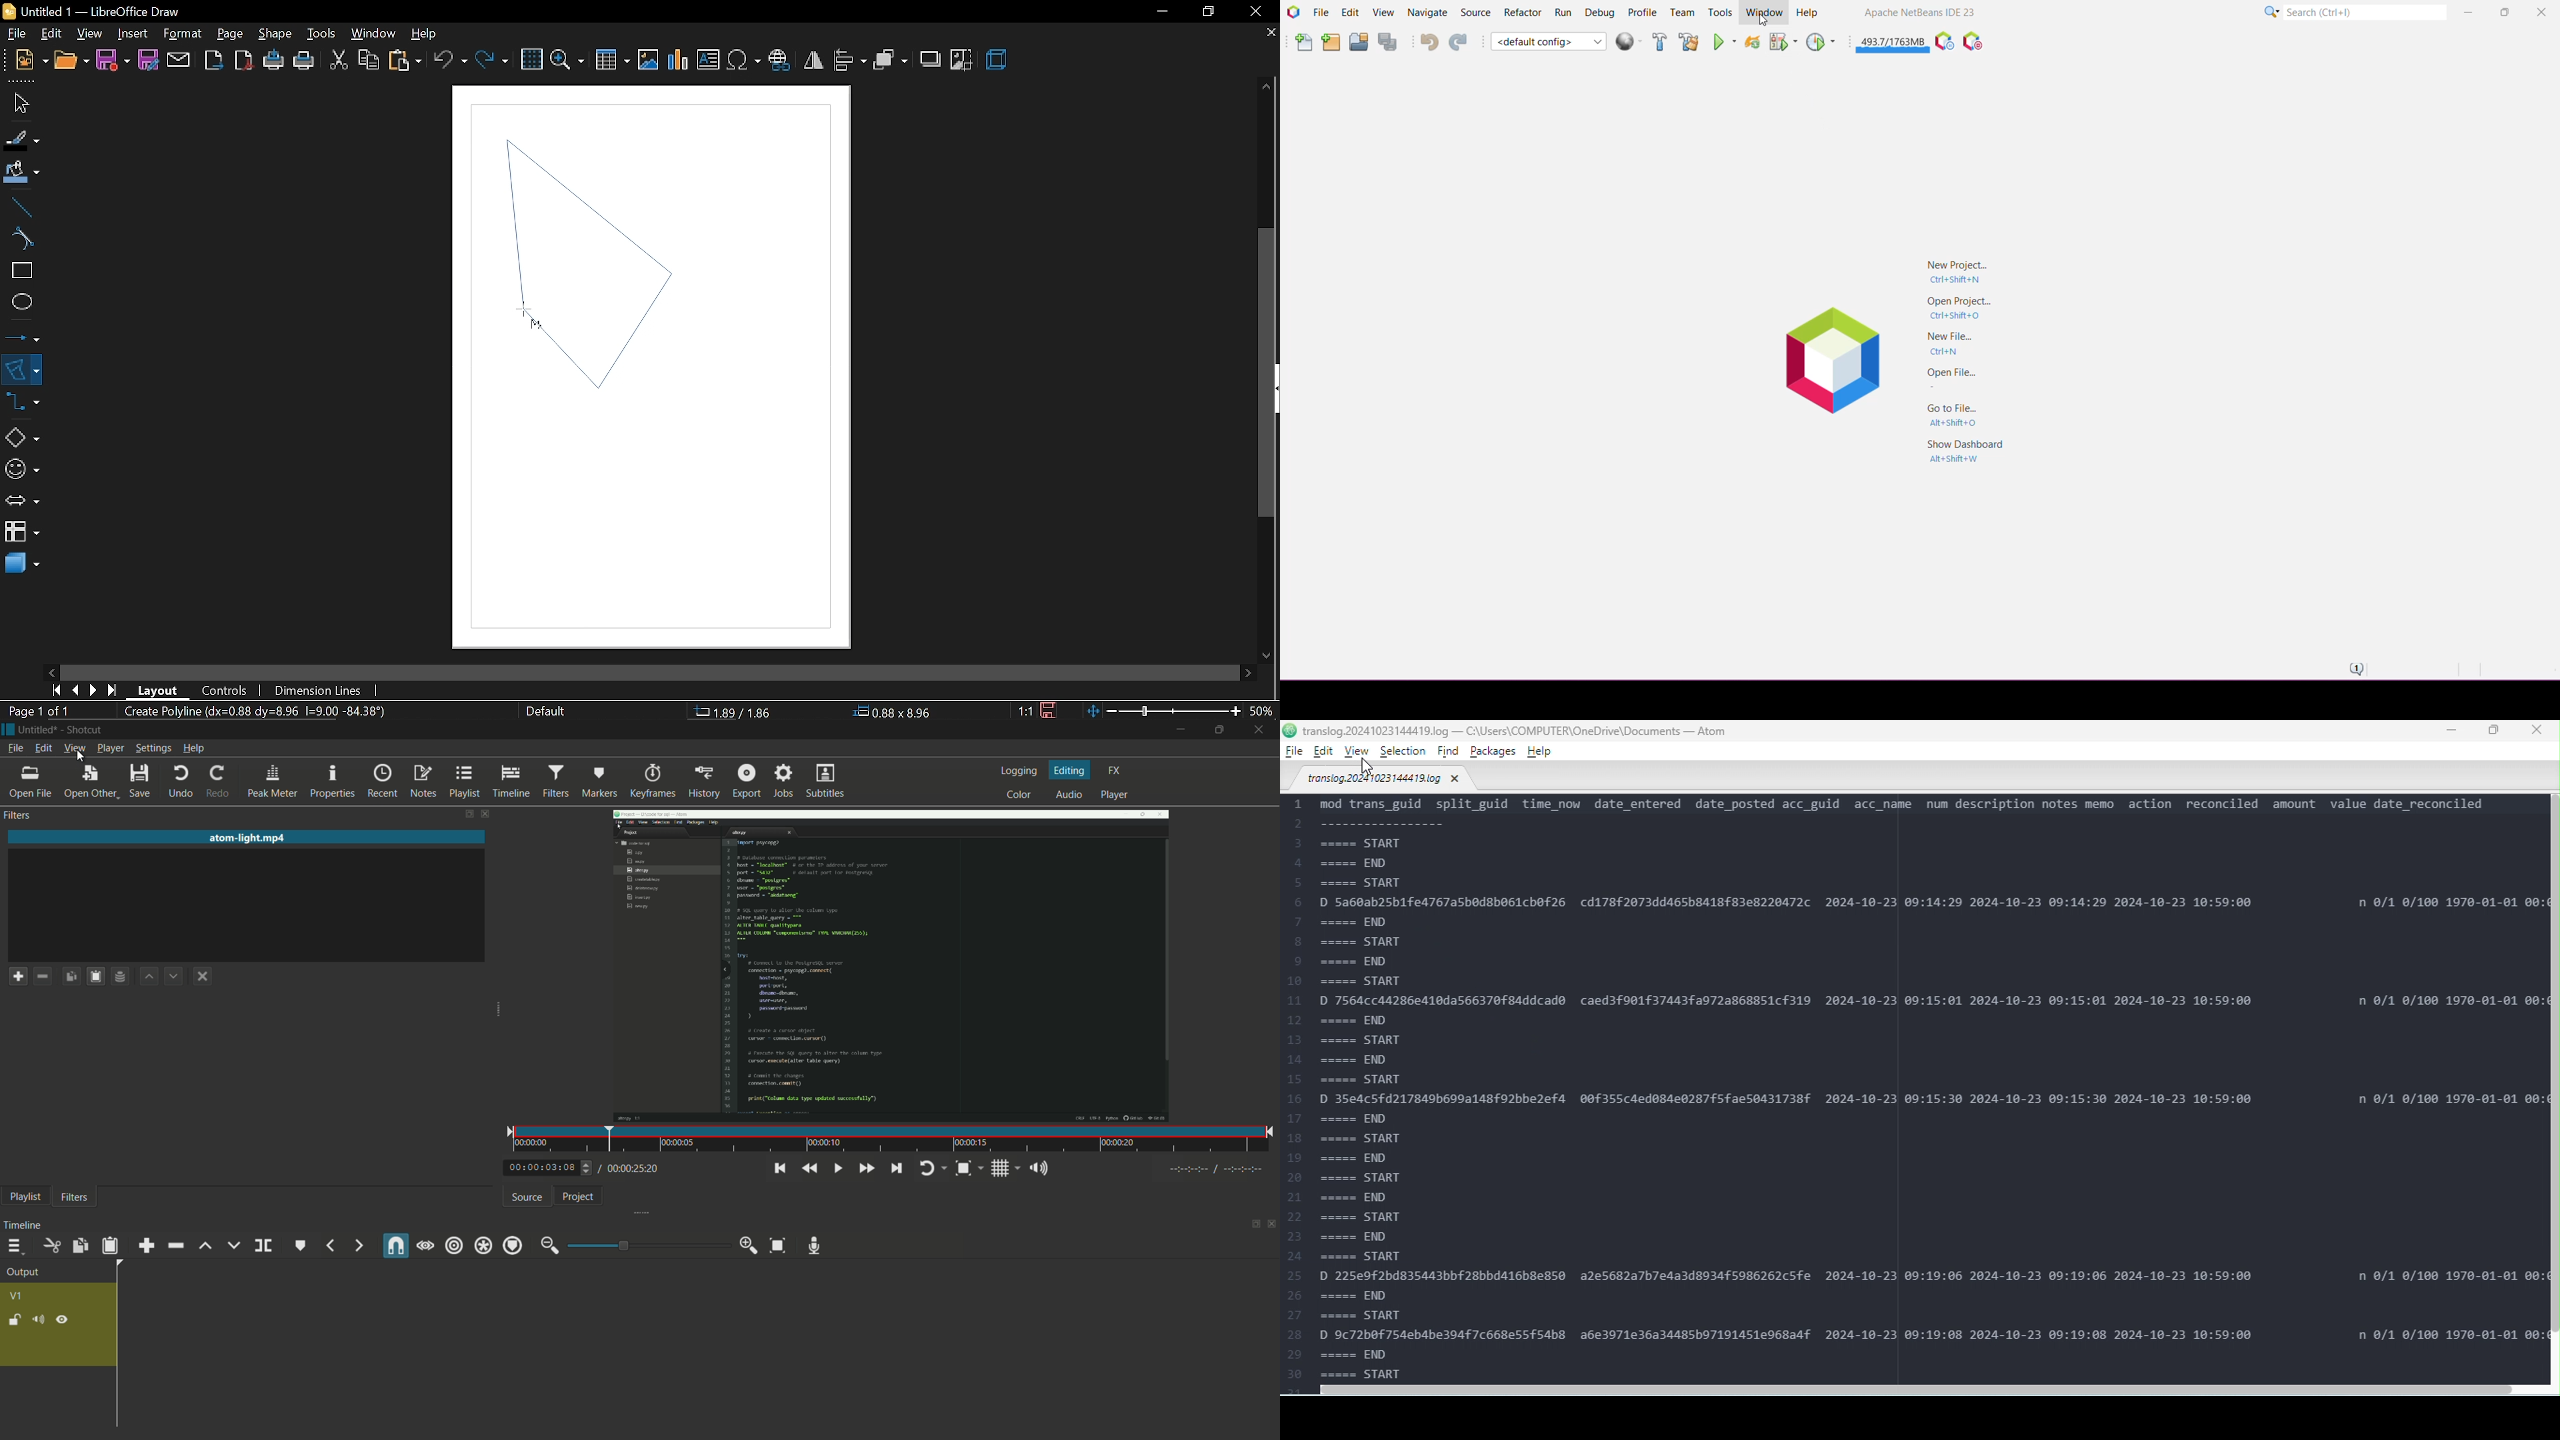 Image resolution: width=2576 pixels, height=1456 pixels. What do you see at coordinates (1069, 771) in the screenshot?
I see `editing` at bounding box center [1069, 771].